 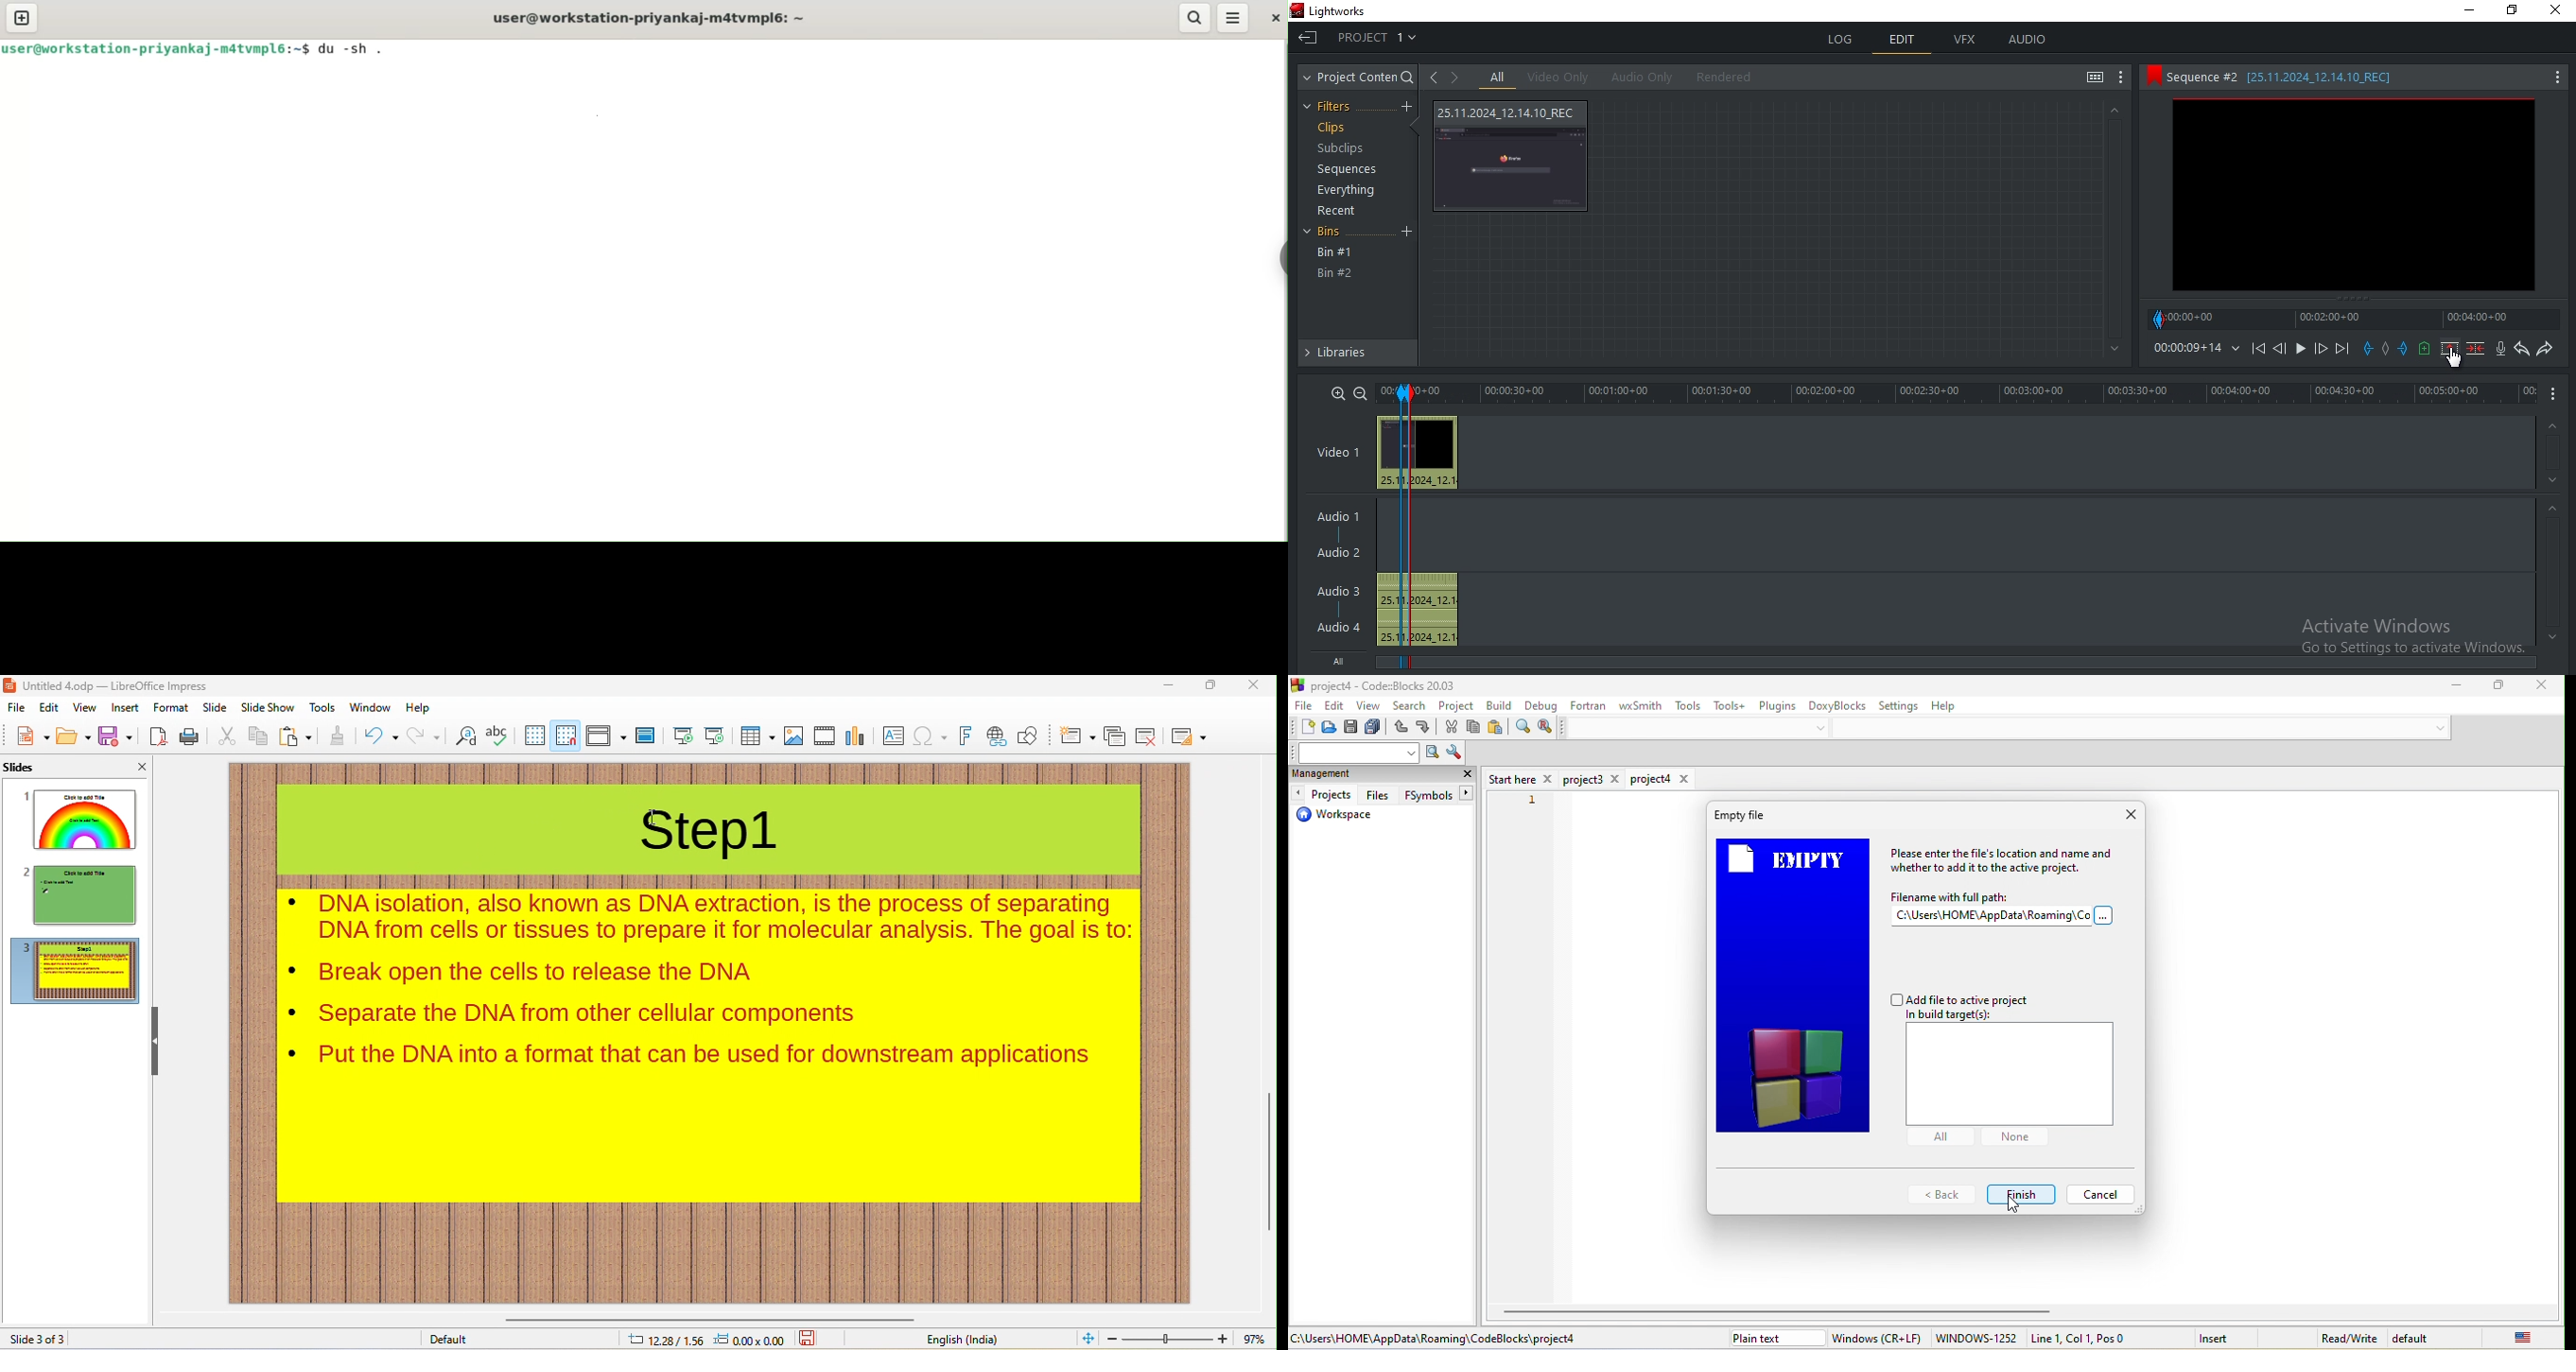 What do you see at coordinates (1468, 776) in the screenshot?
I see `close` at bounding box center [1468, 776].